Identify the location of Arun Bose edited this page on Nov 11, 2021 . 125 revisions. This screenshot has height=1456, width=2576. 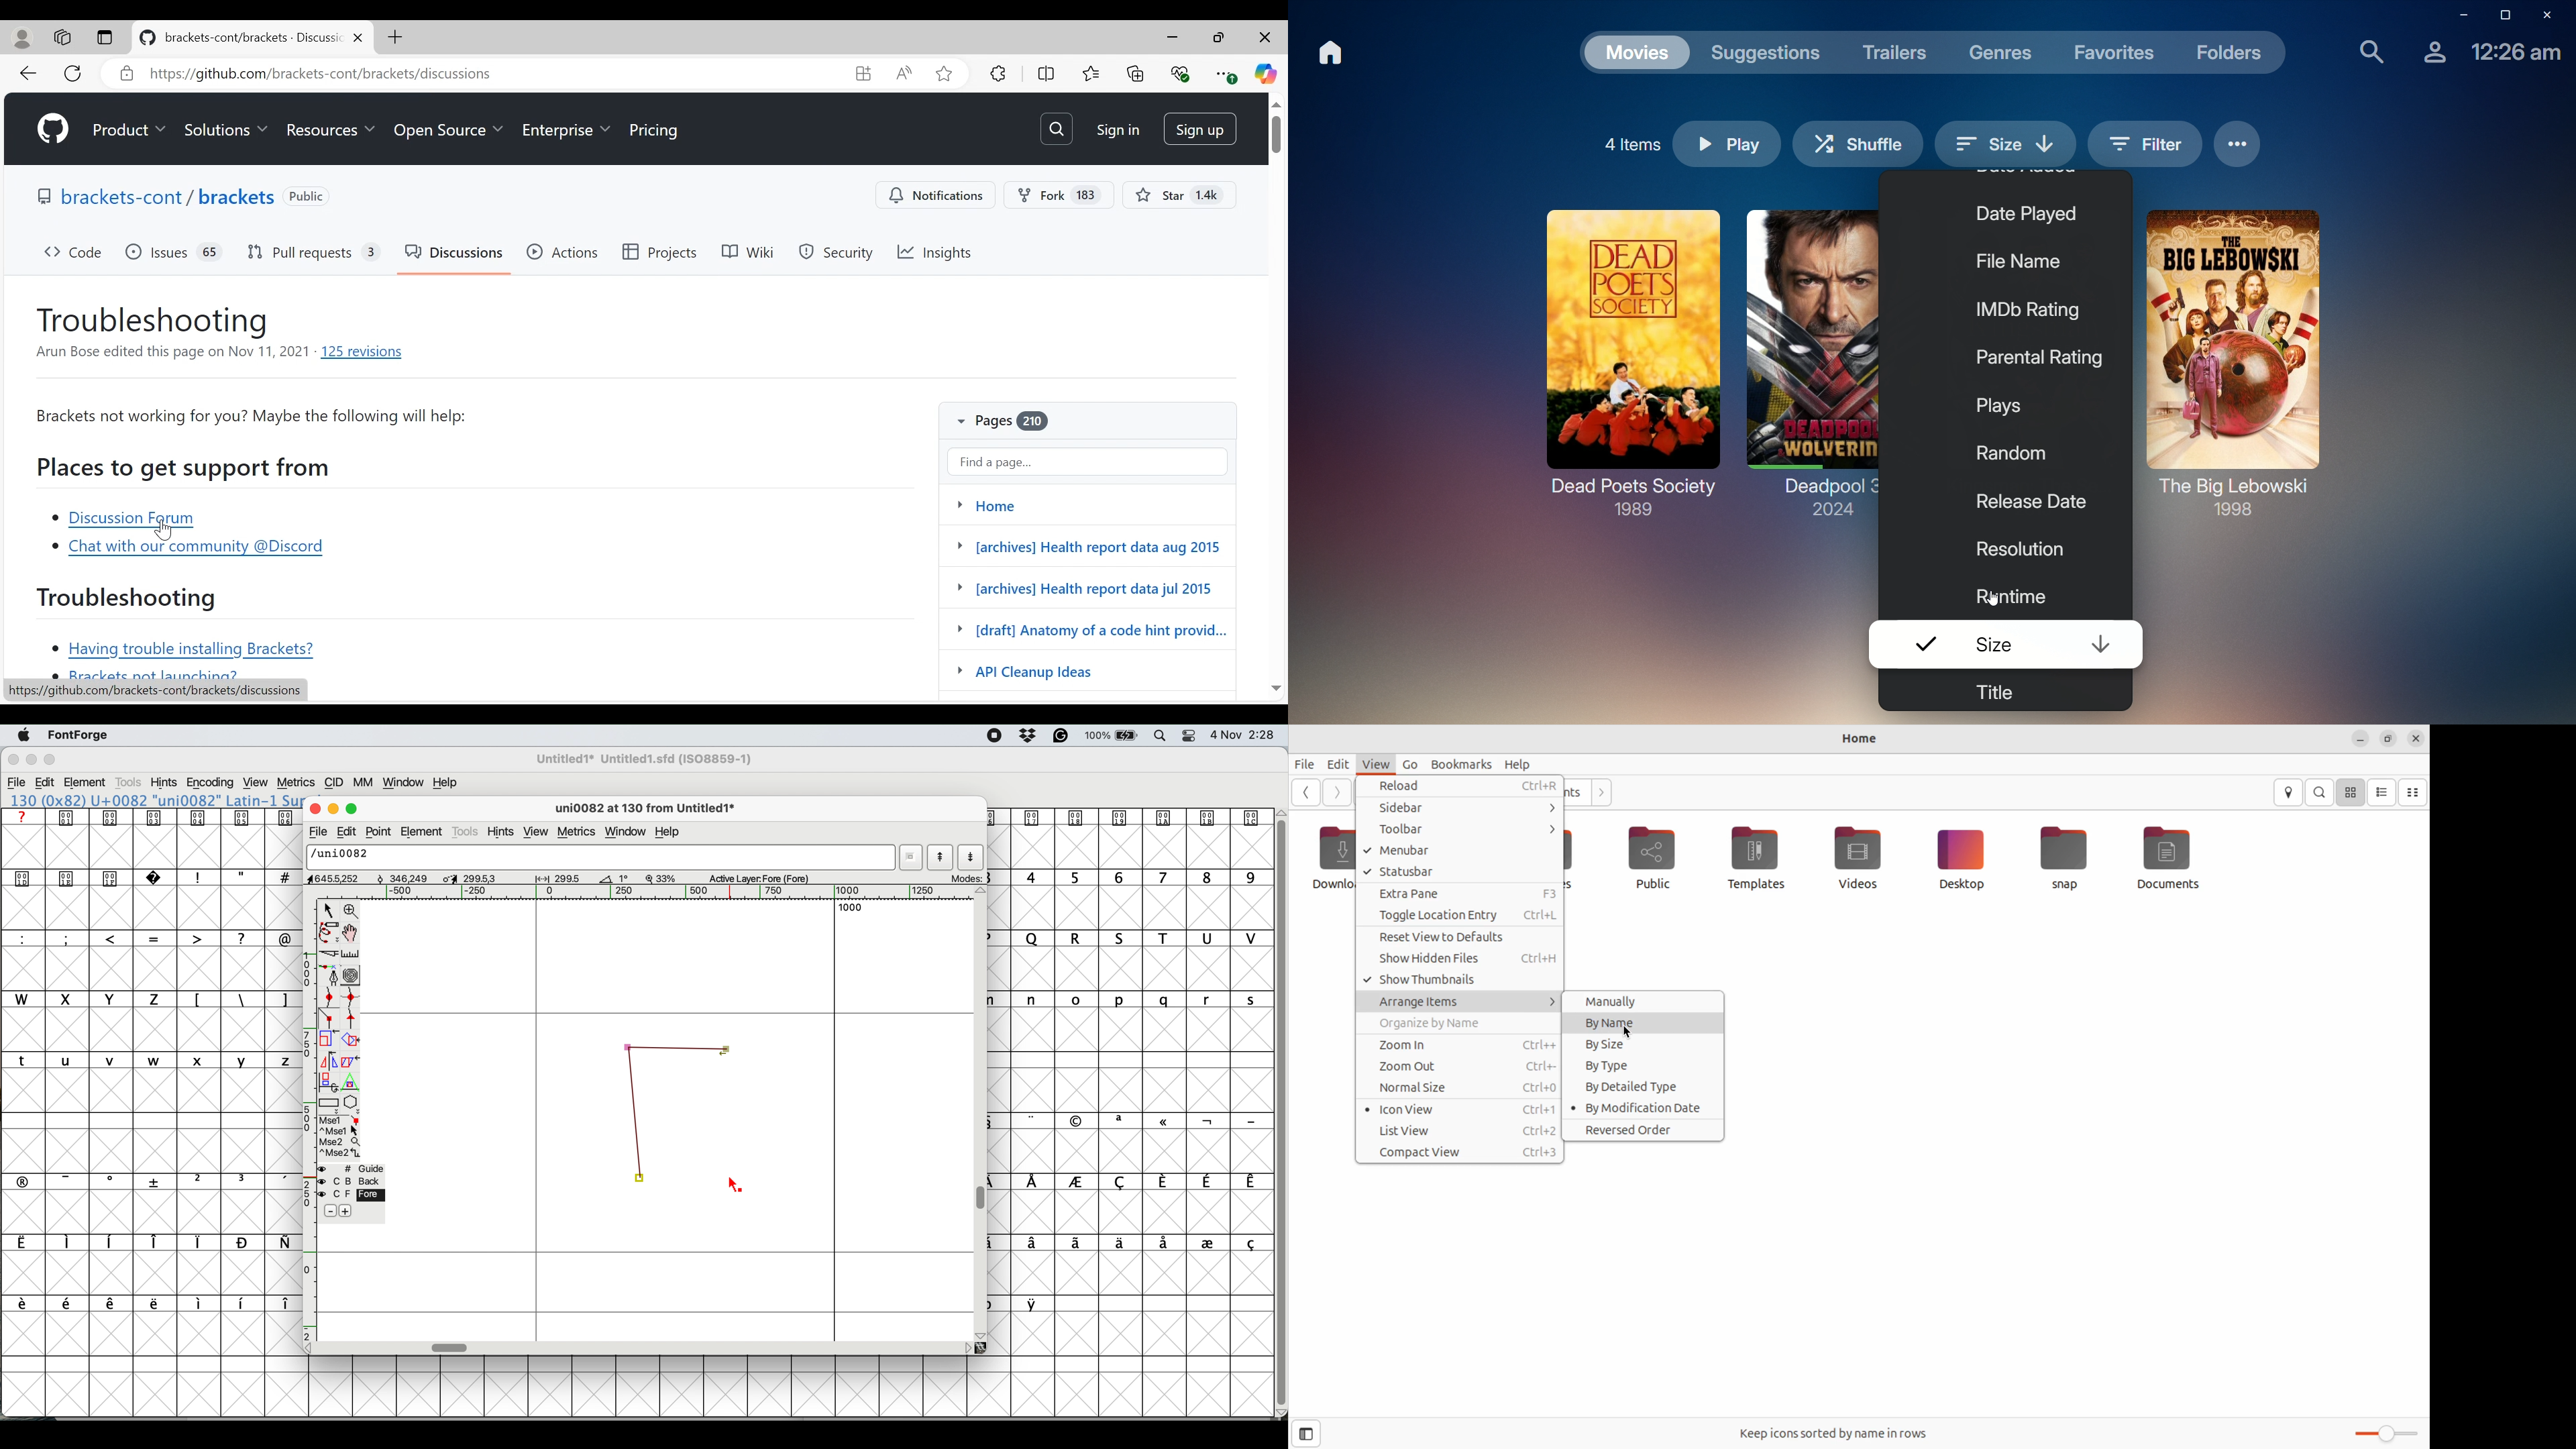
(220, 354).